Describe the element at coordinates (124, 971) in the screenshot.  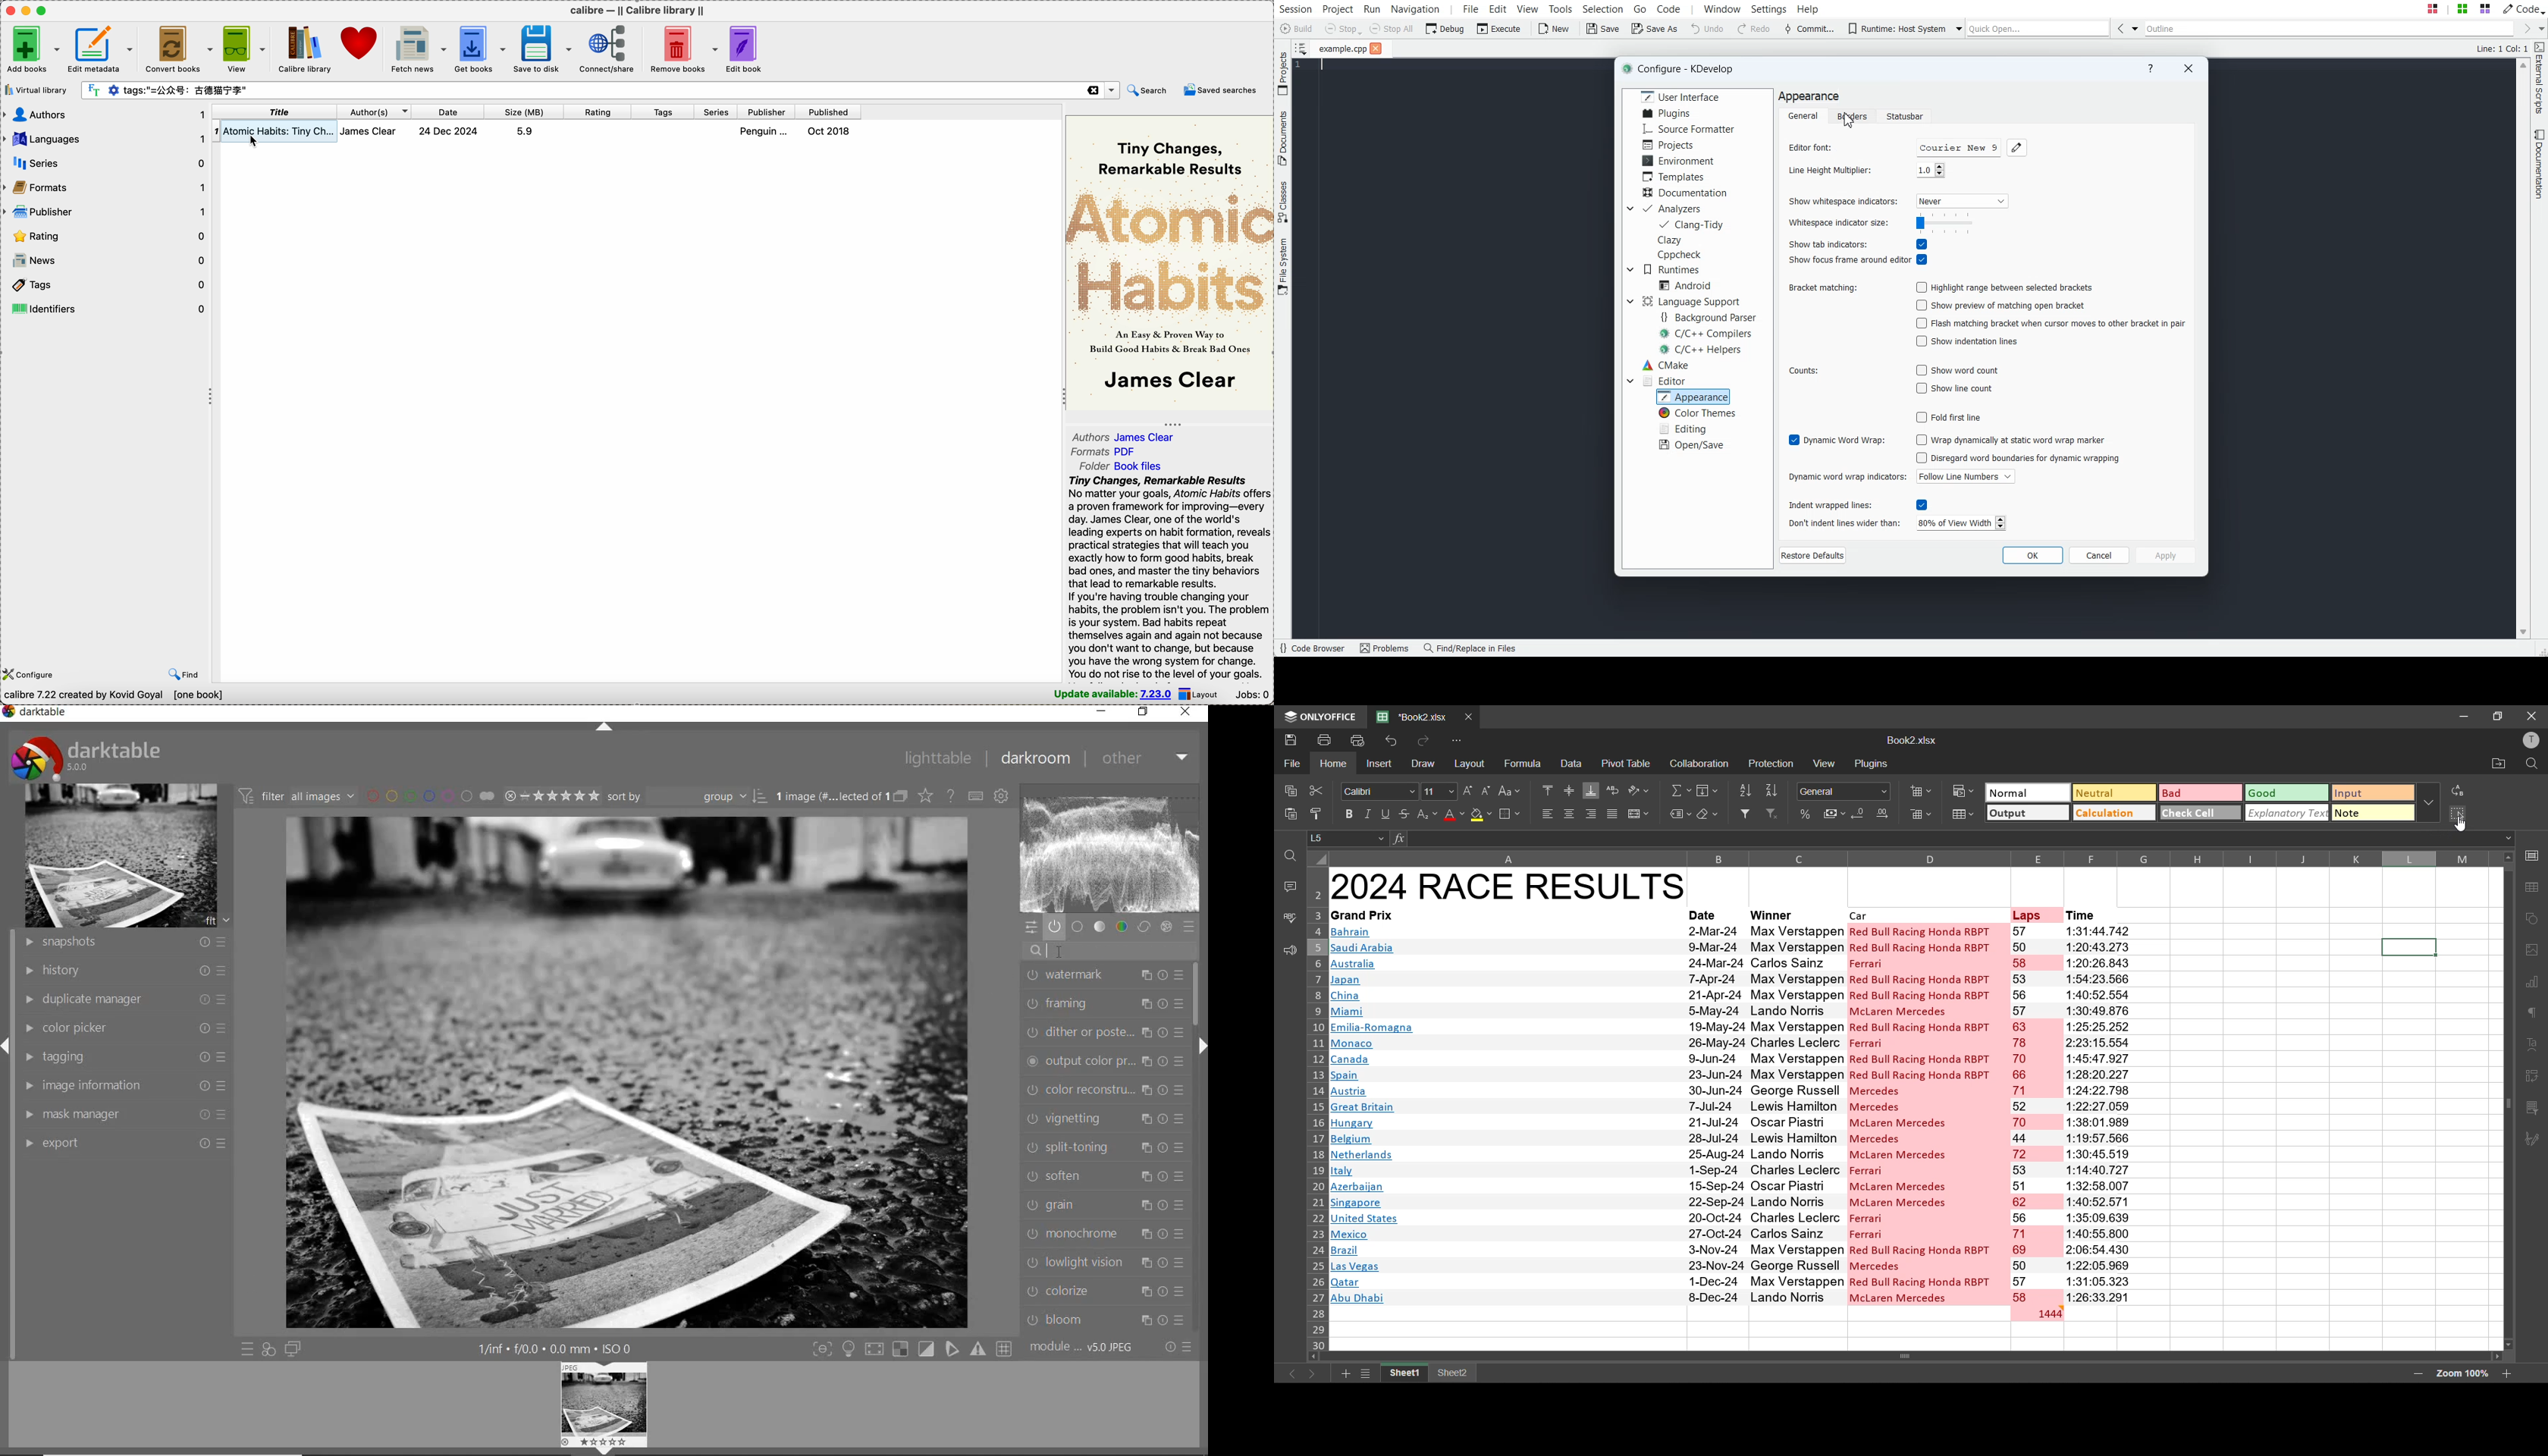
I see `history` at that location.